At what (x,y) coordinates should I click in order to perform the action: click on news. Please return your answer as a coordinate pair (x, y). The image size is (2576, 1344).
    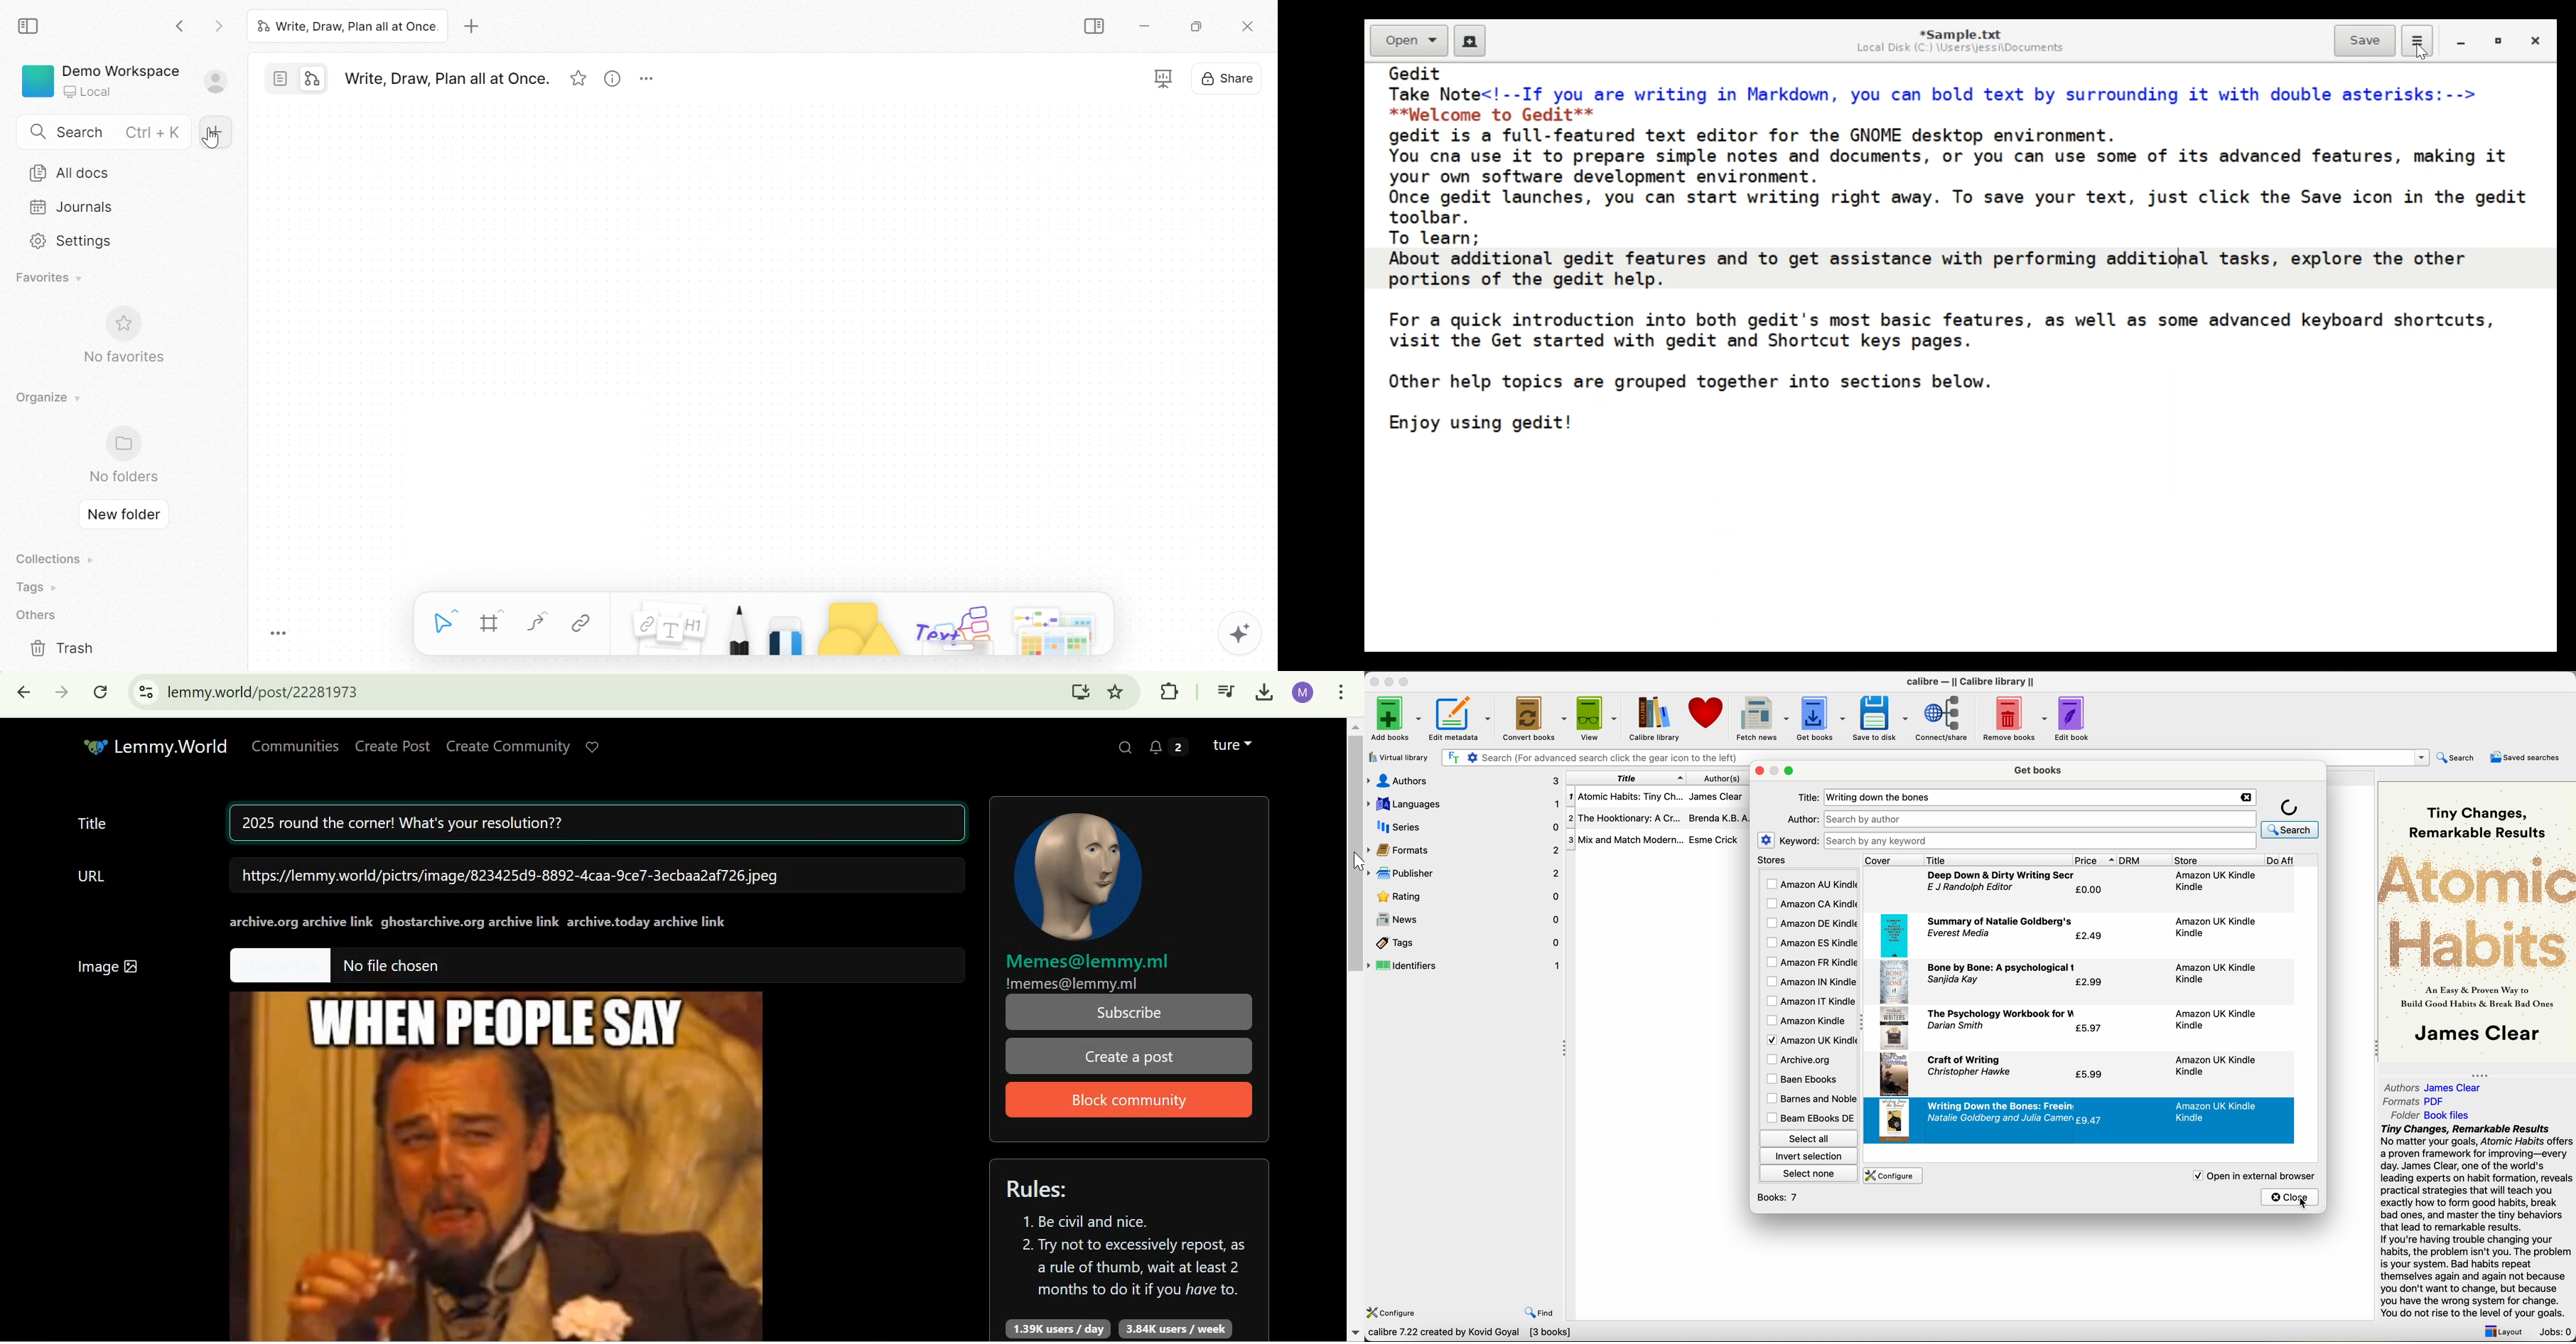
    Looking at the image, I should click on (1466, 921).